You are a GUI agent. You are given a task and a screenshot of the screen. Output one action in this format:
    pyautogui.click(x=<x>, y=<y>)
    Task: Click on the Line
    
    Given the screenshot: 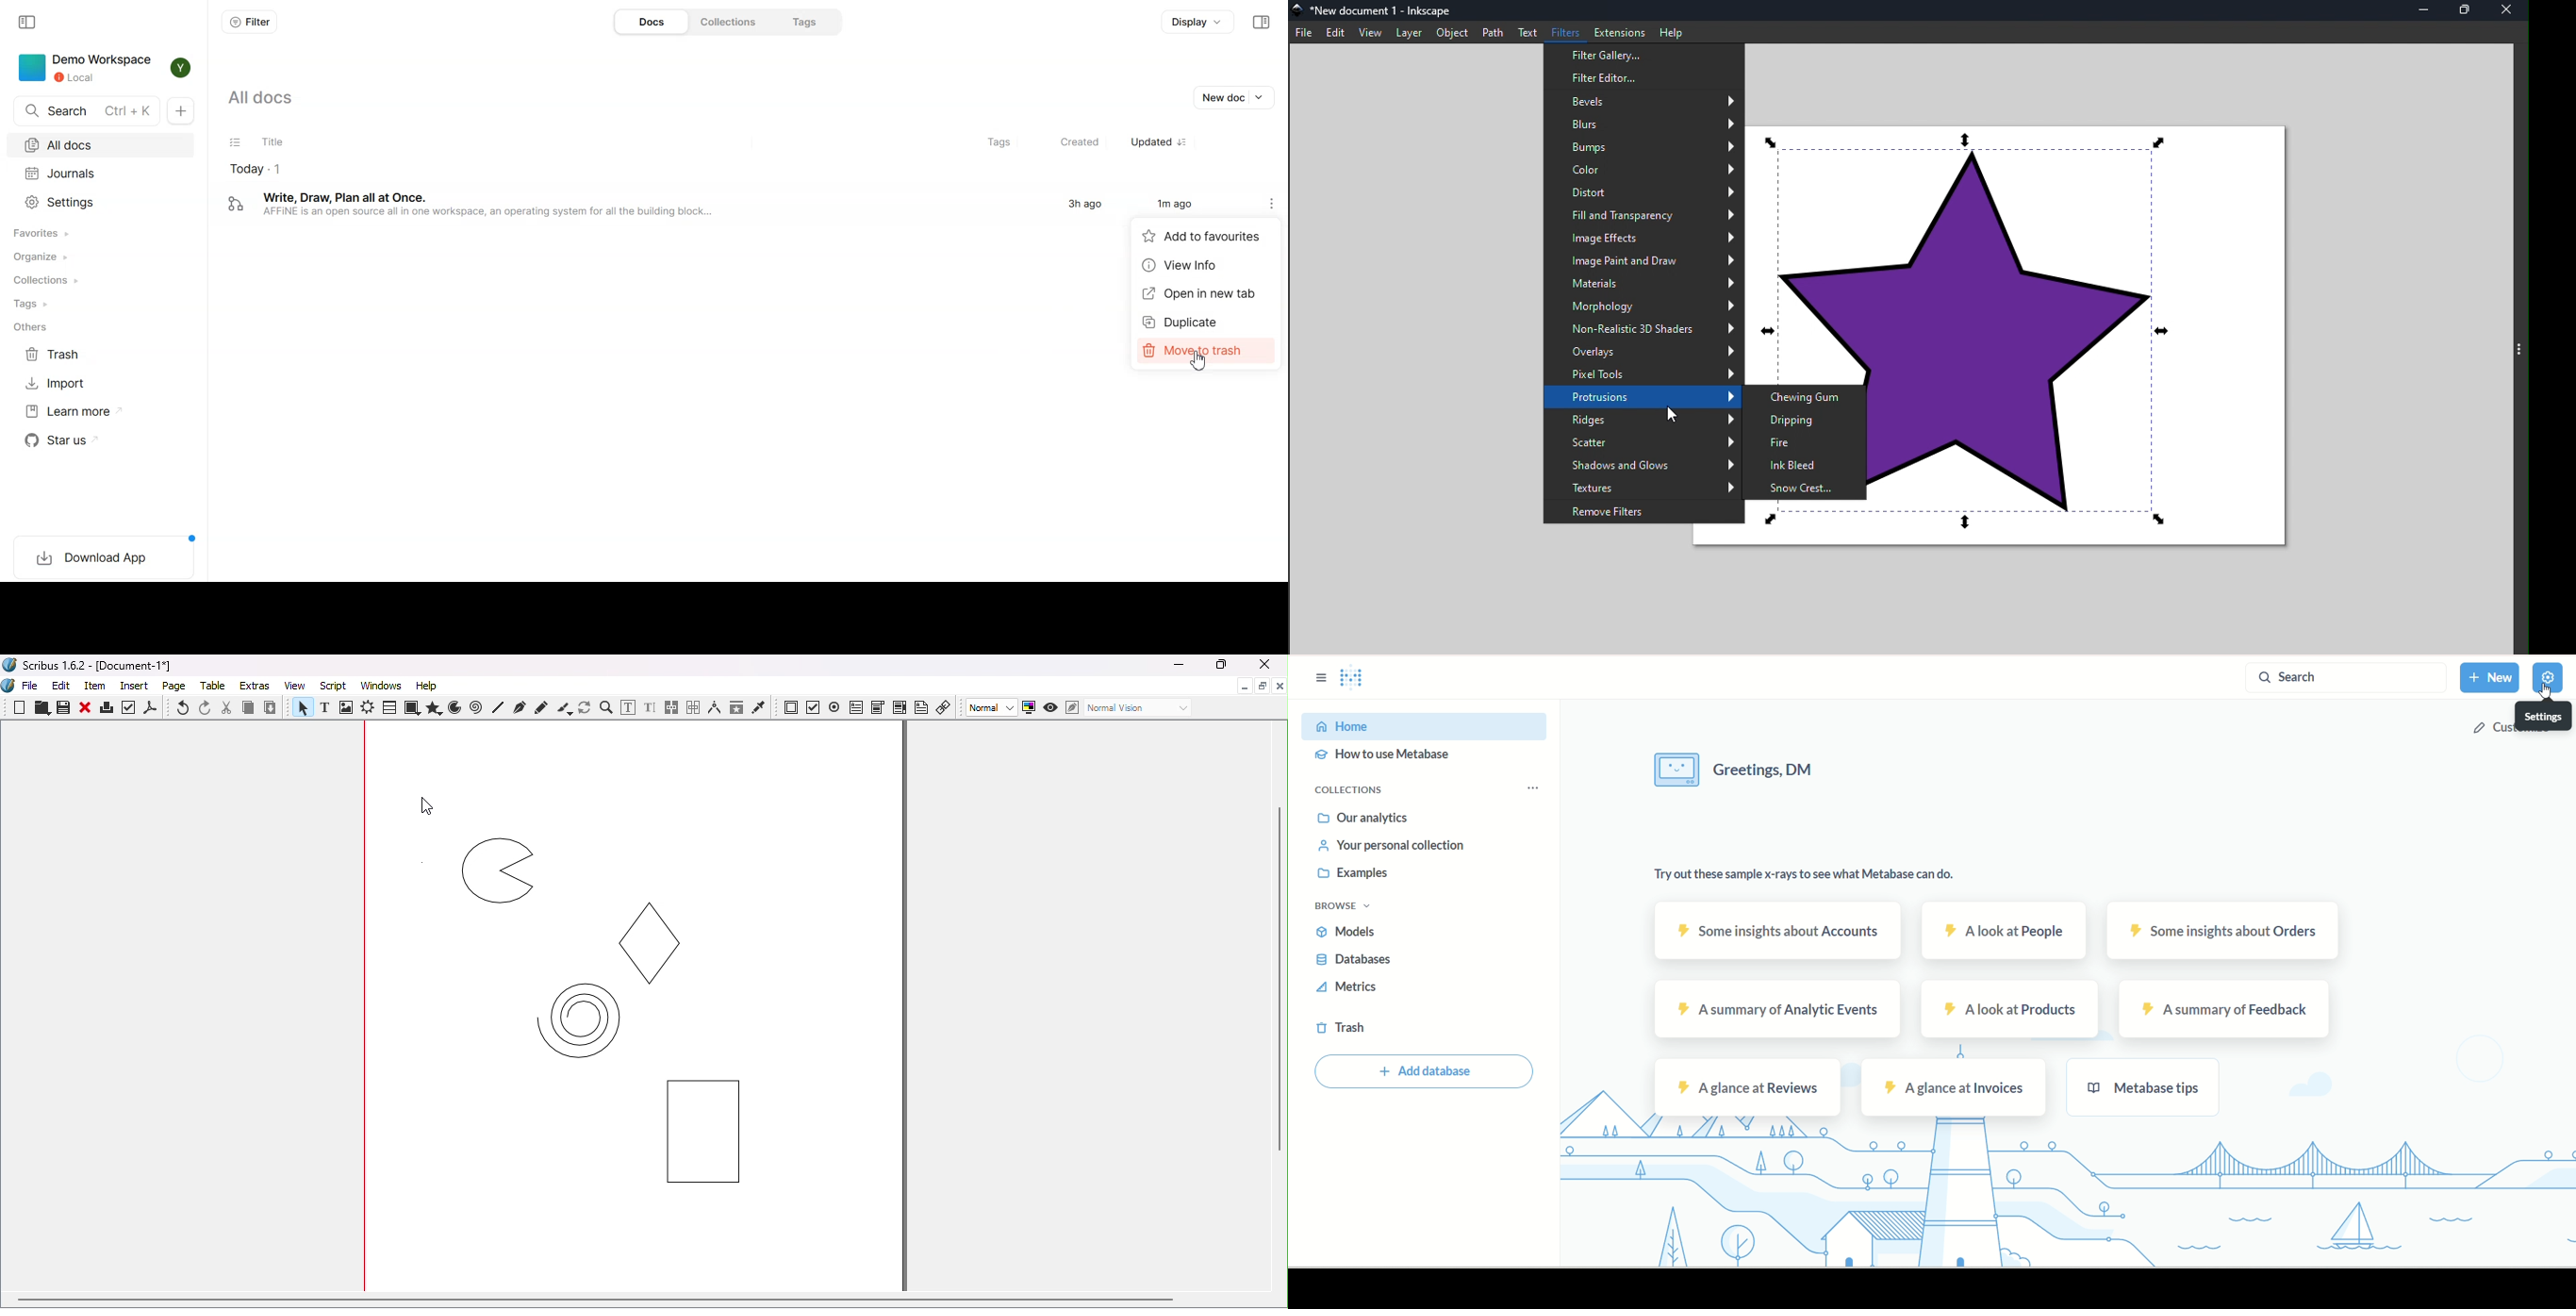 What is the action you would take?
    pyautogui.click(x=499, y=707)
    